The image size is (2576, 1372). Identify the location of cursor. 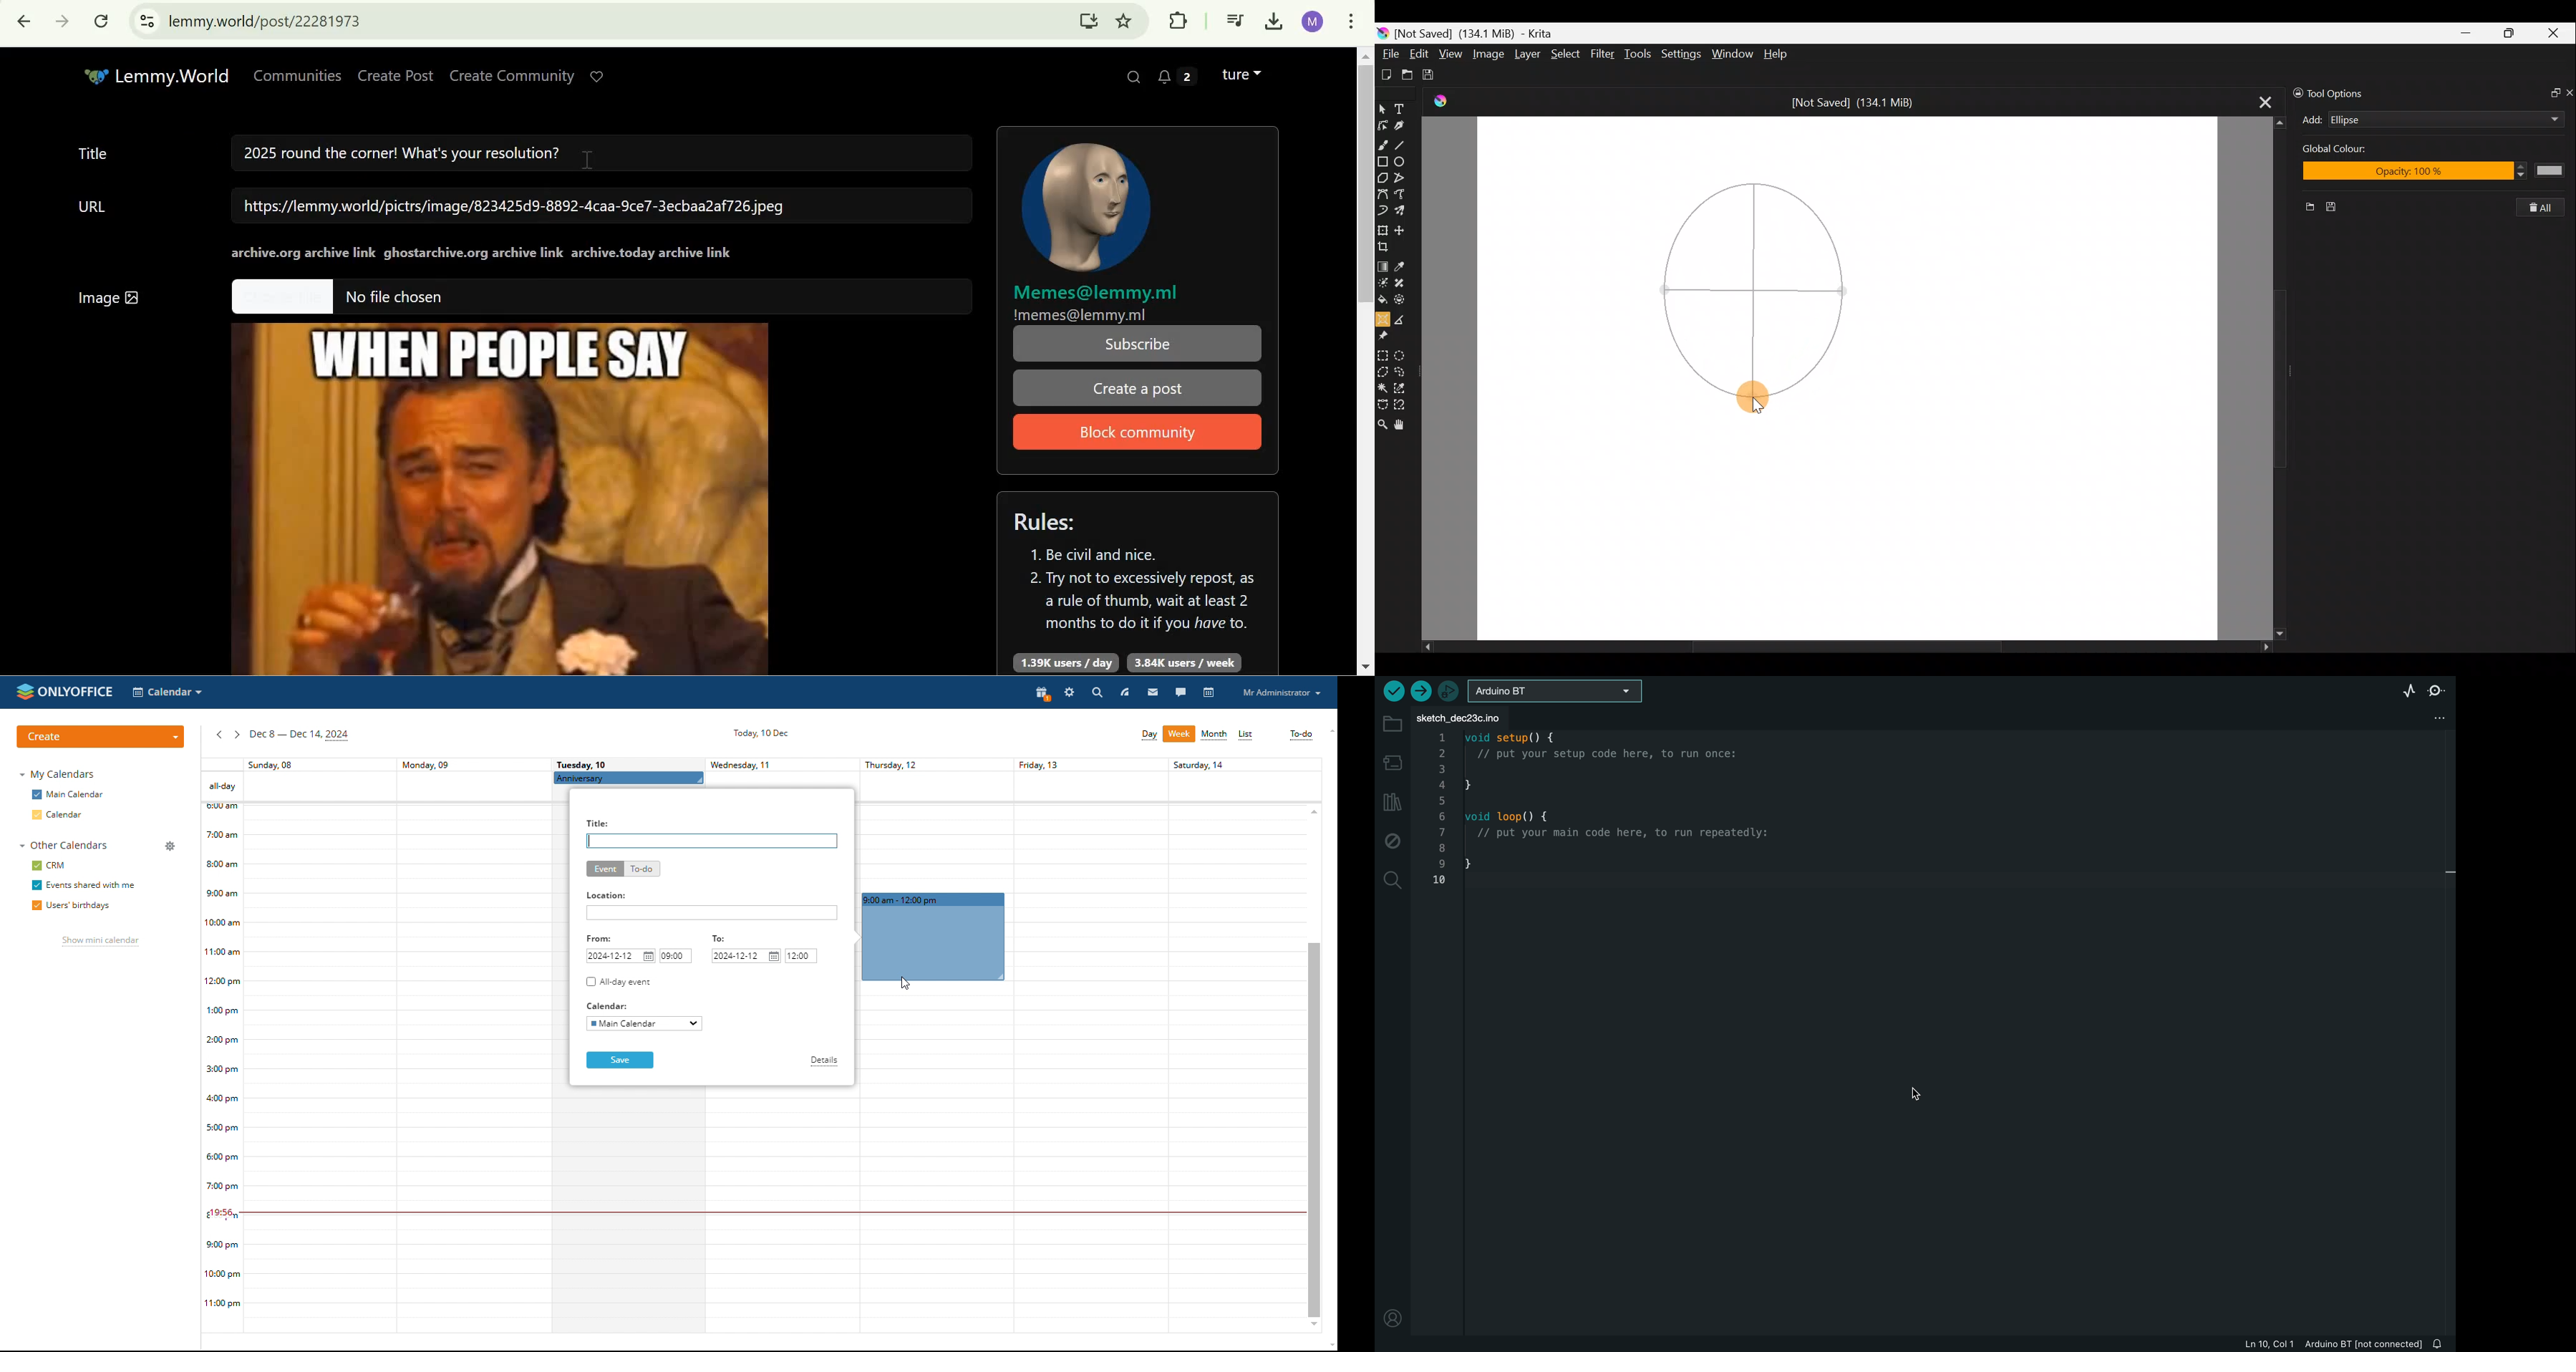
(588, 158).